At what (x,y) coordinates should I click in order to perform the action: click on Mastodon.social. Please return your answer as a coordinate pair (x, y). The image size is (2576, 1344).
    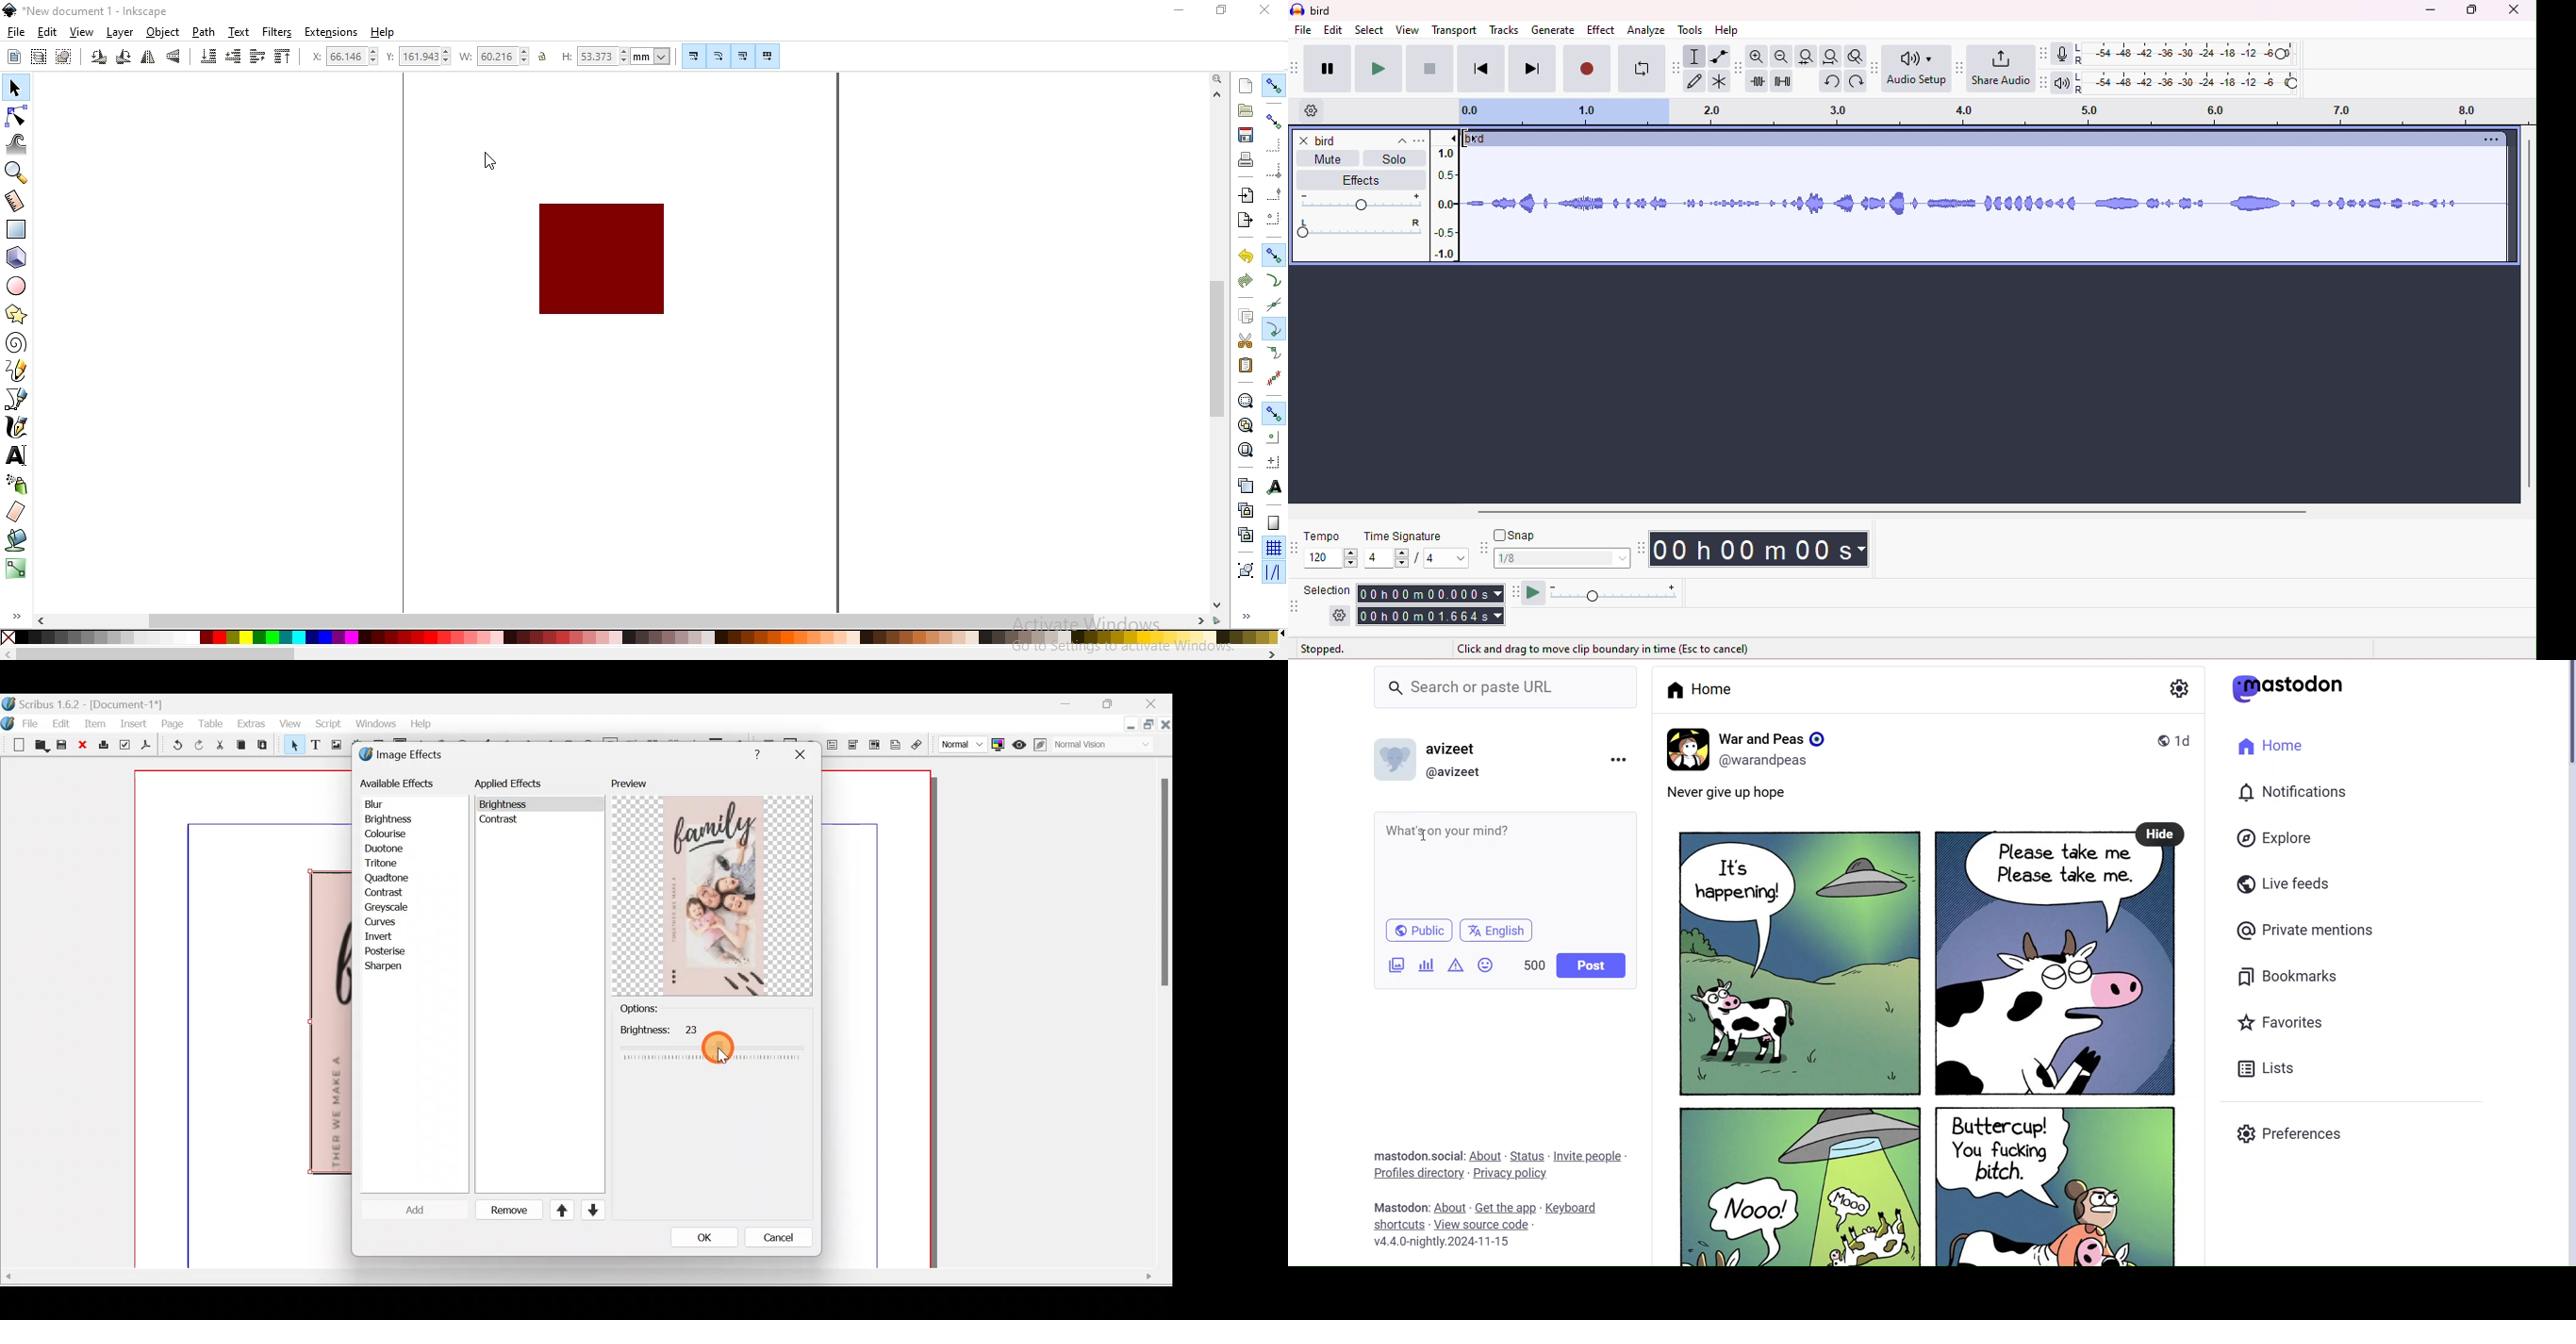
    Looking at the image, I should click on (1415, 1154).